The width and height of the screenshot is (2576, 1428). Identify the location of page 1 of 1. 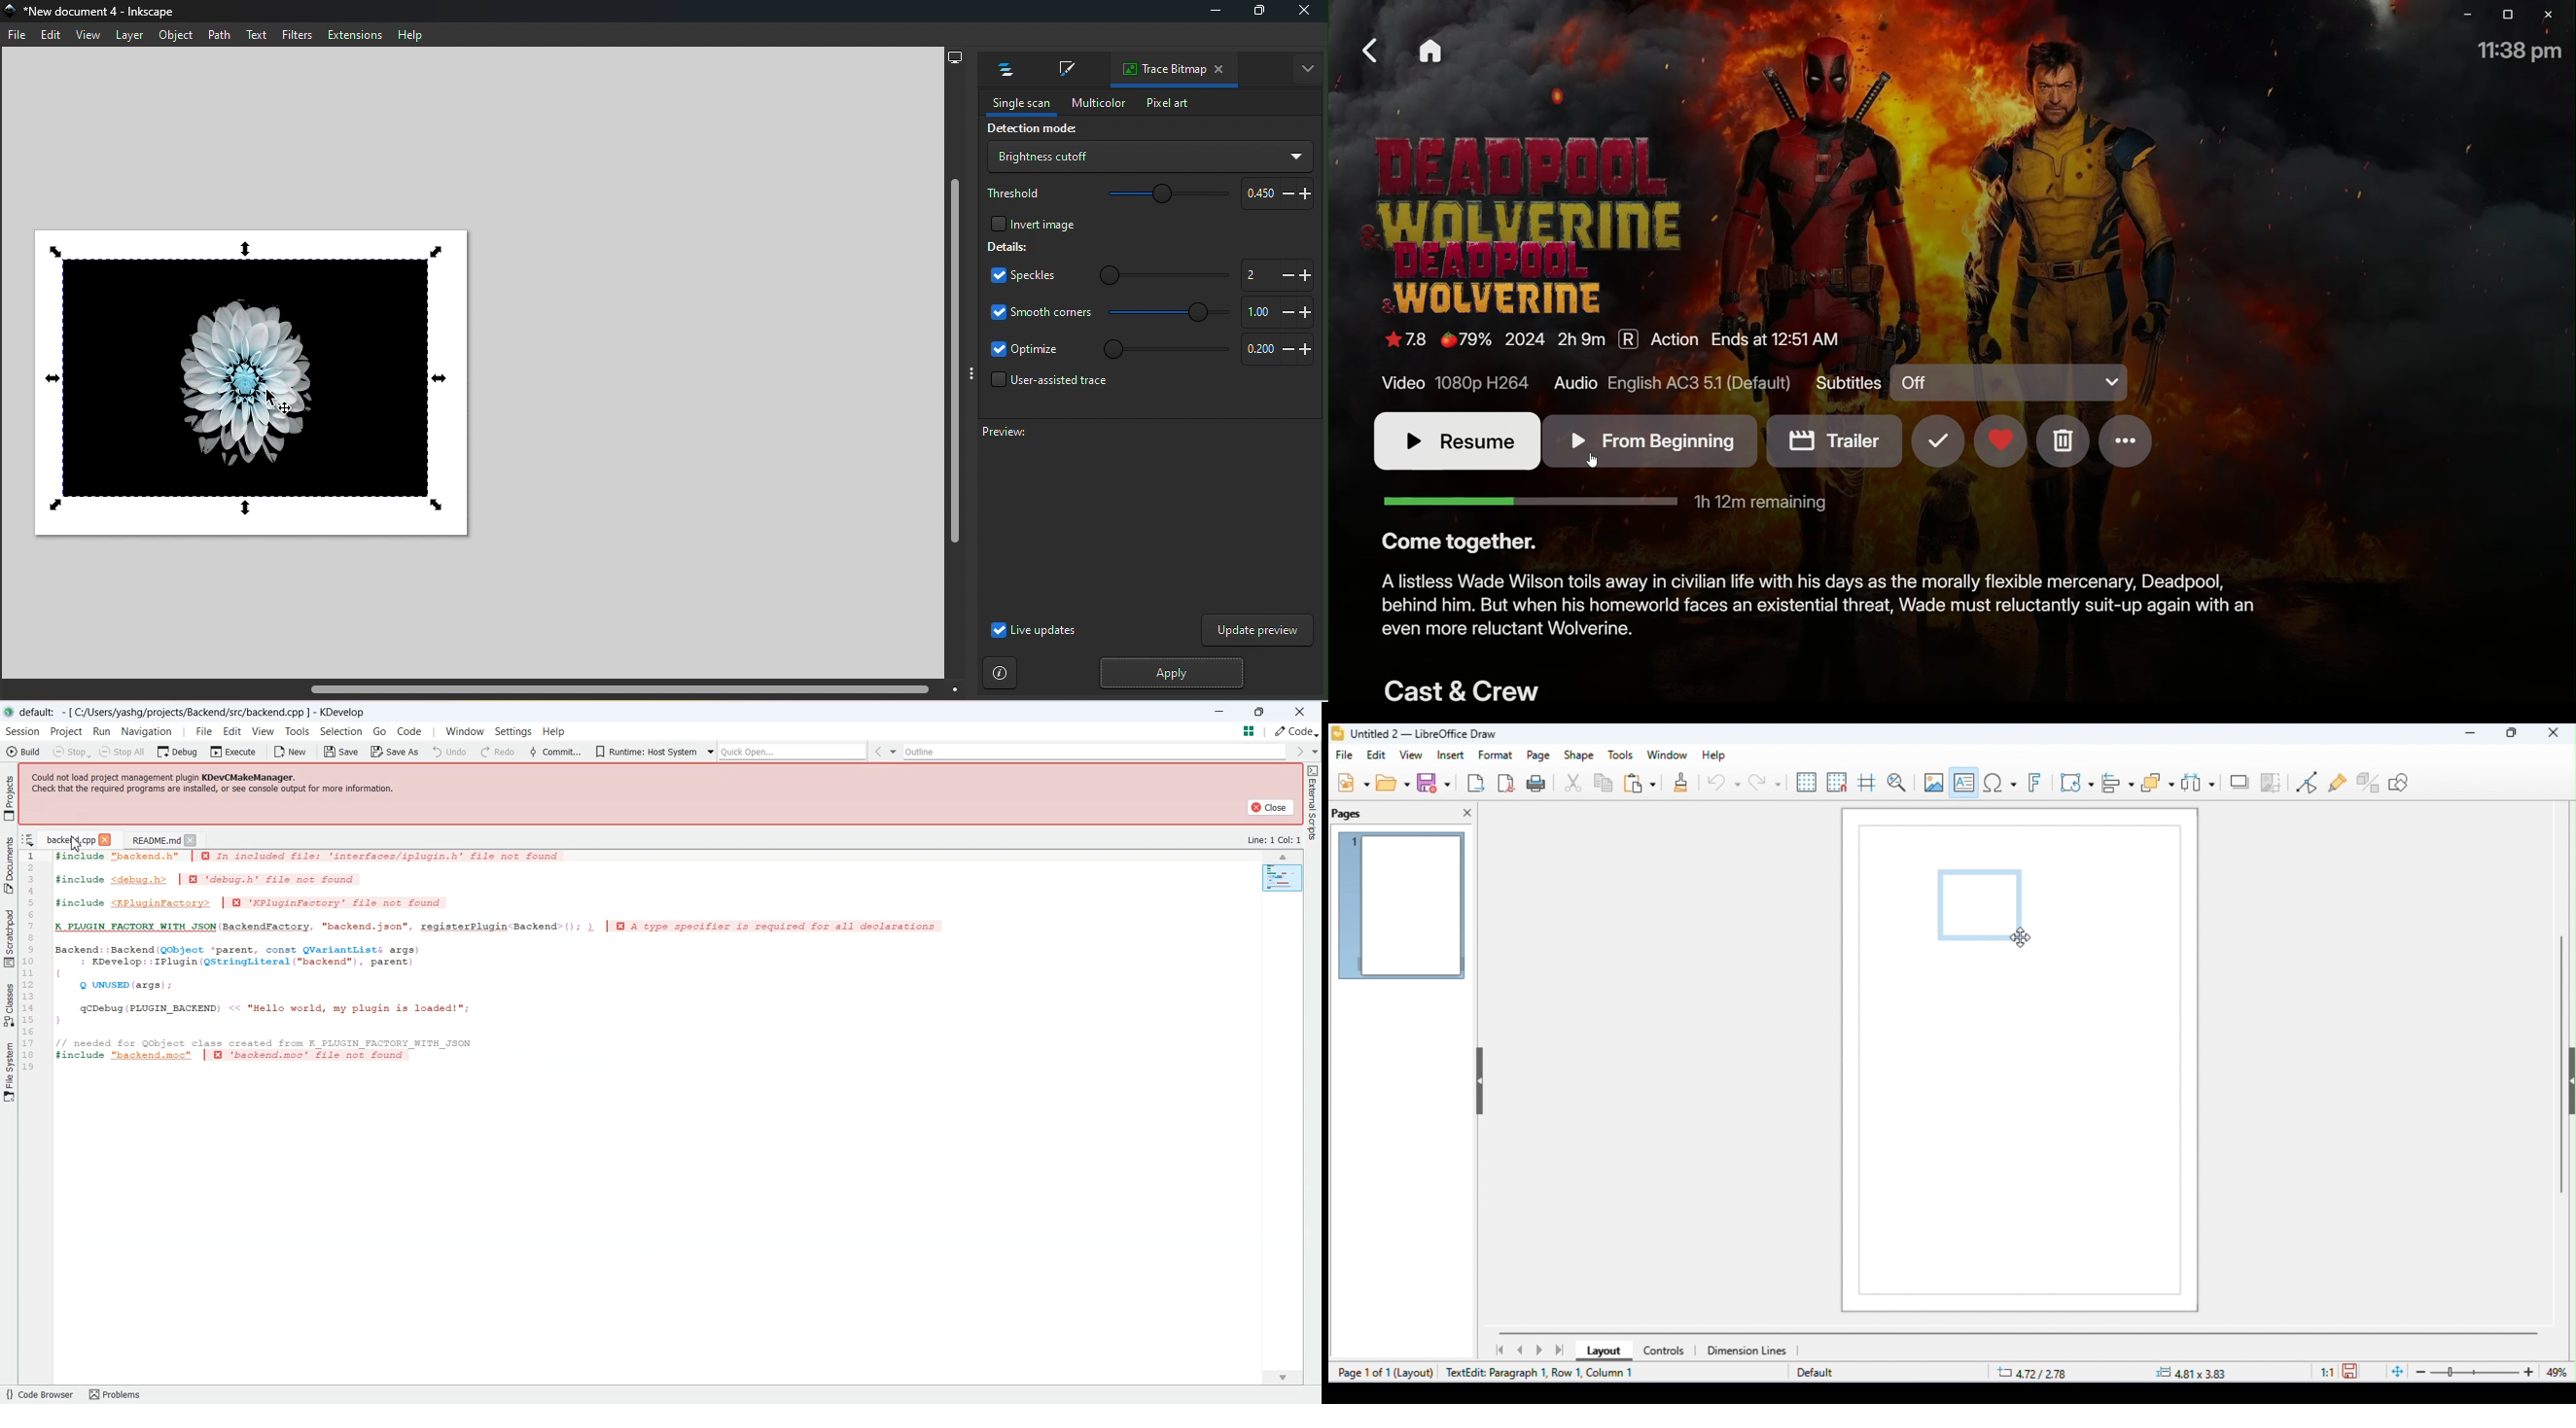
(1363, 1372).